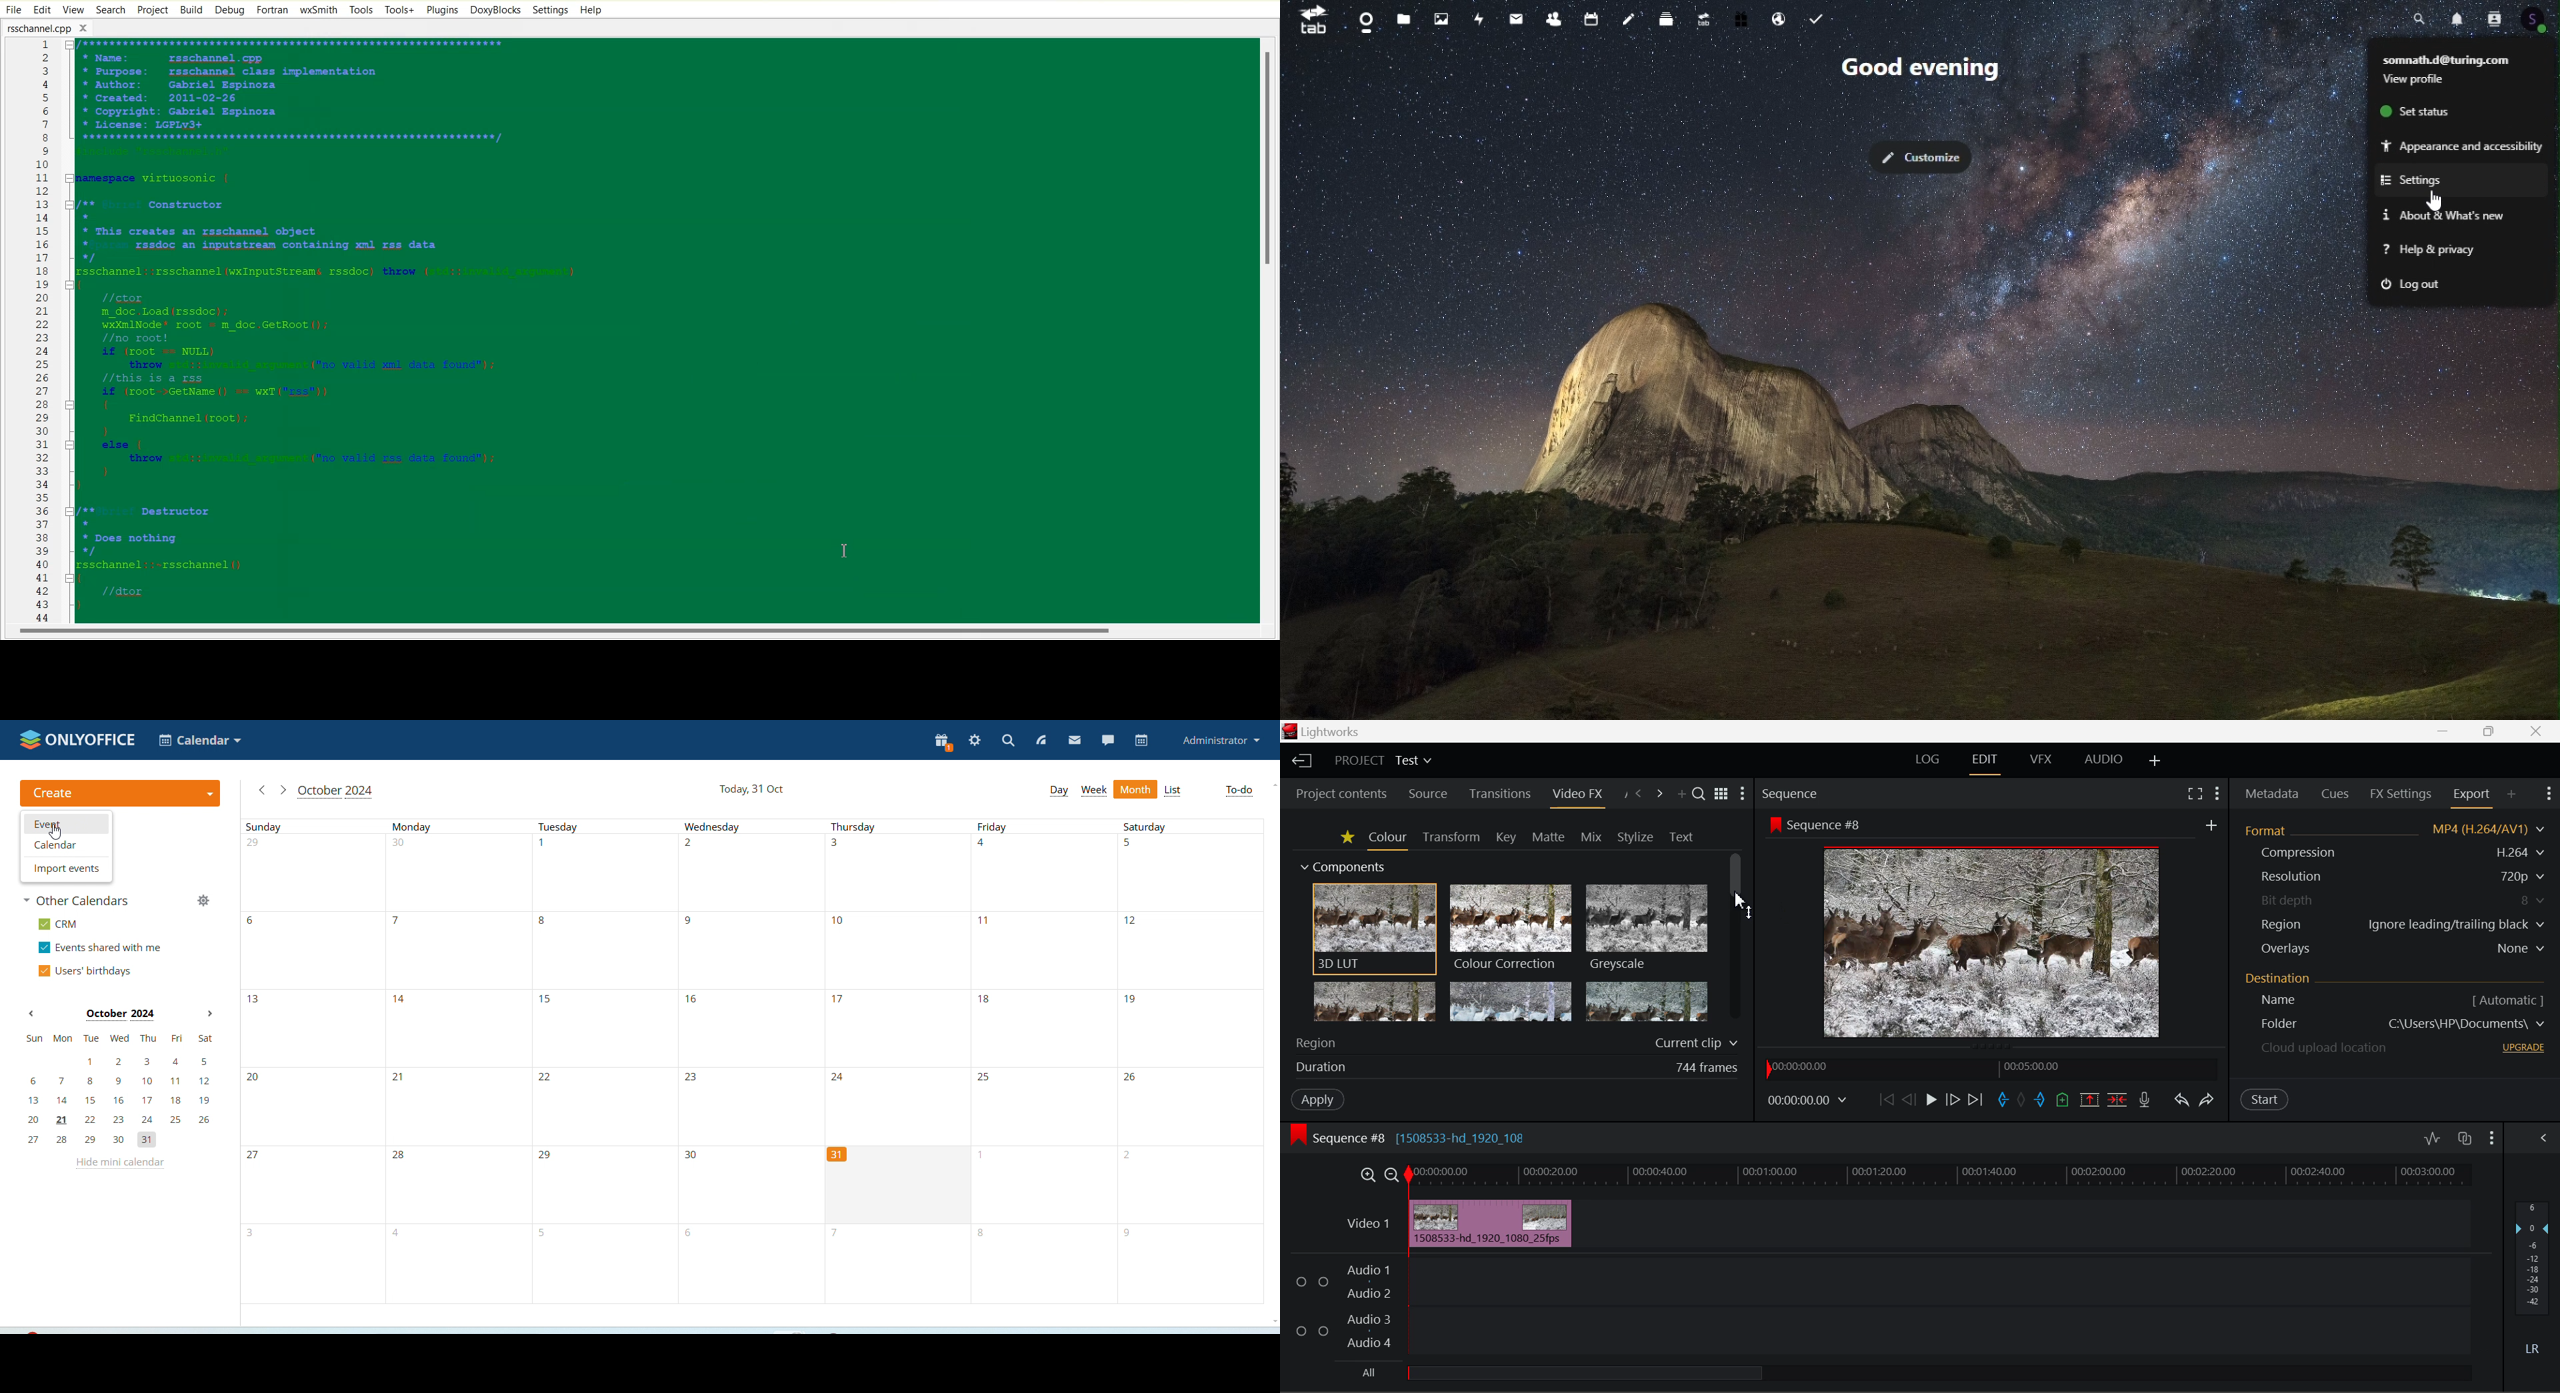  Describe the element at coordinates (2458, 18) in the screenshot. I see `notification` at that location.